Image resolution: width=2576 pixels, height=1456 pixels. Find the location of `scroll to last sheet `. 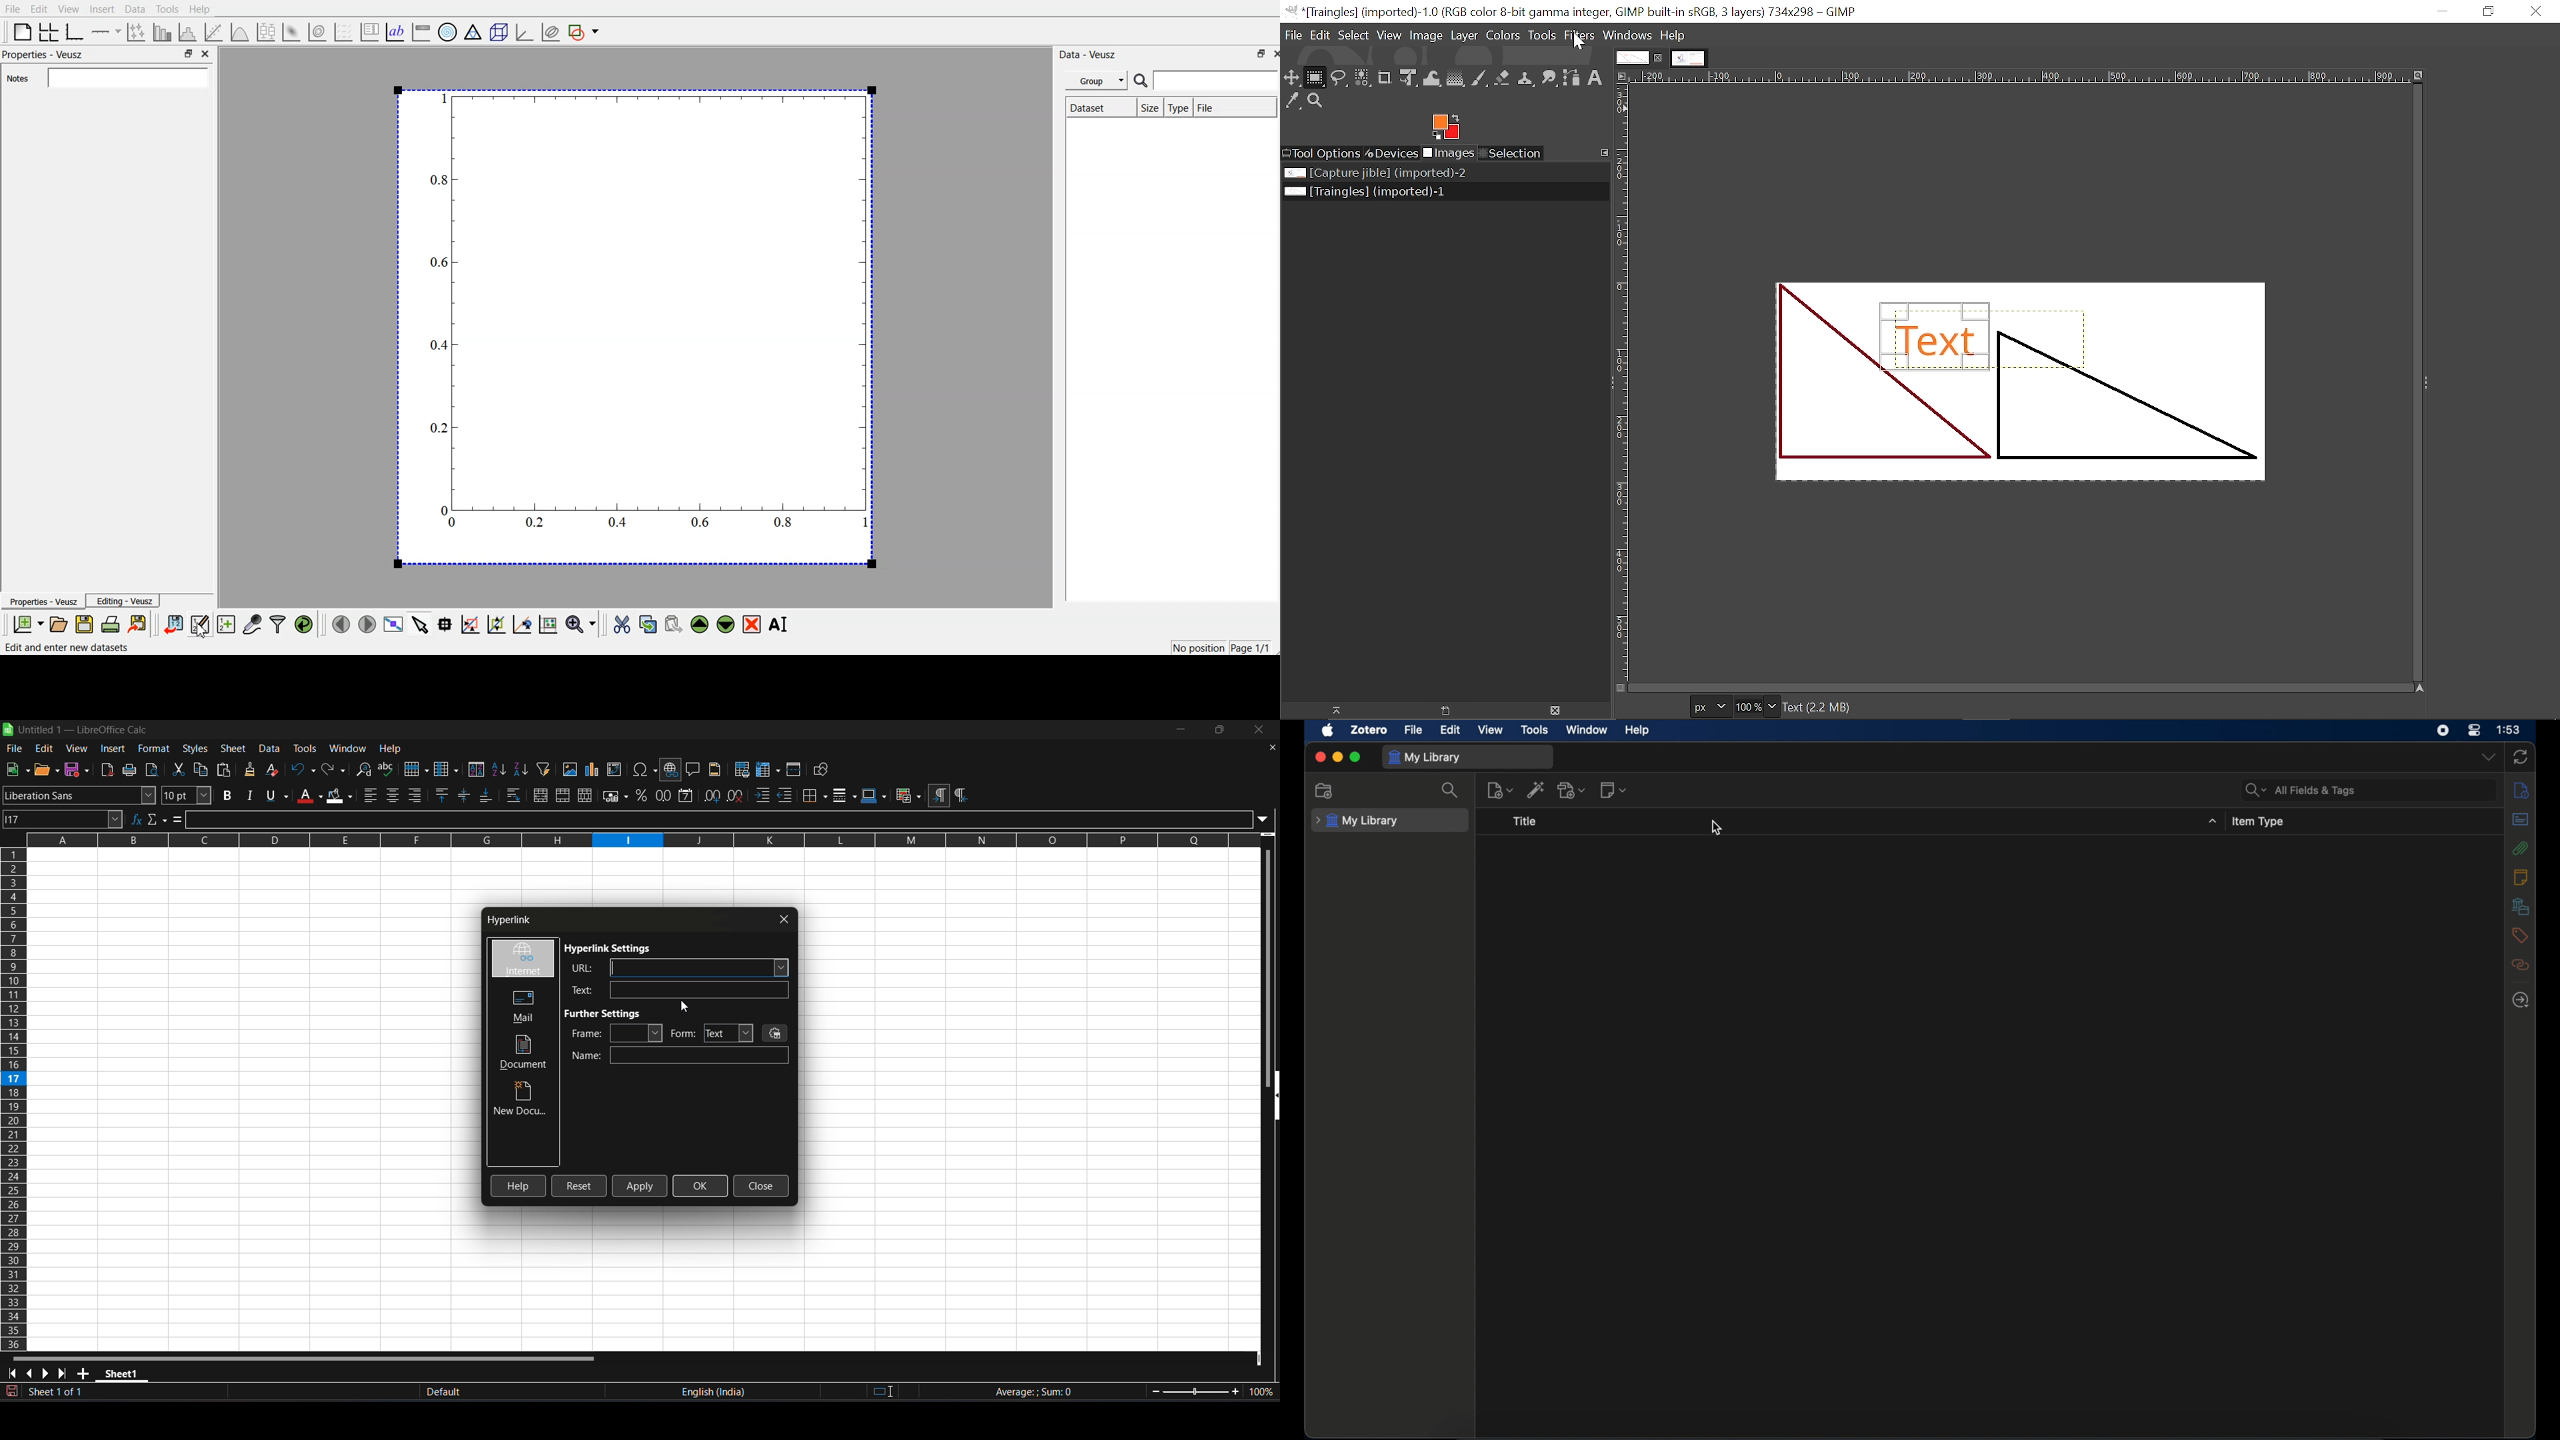

scroll to last sheet  is located at coordinates (62, 1375).